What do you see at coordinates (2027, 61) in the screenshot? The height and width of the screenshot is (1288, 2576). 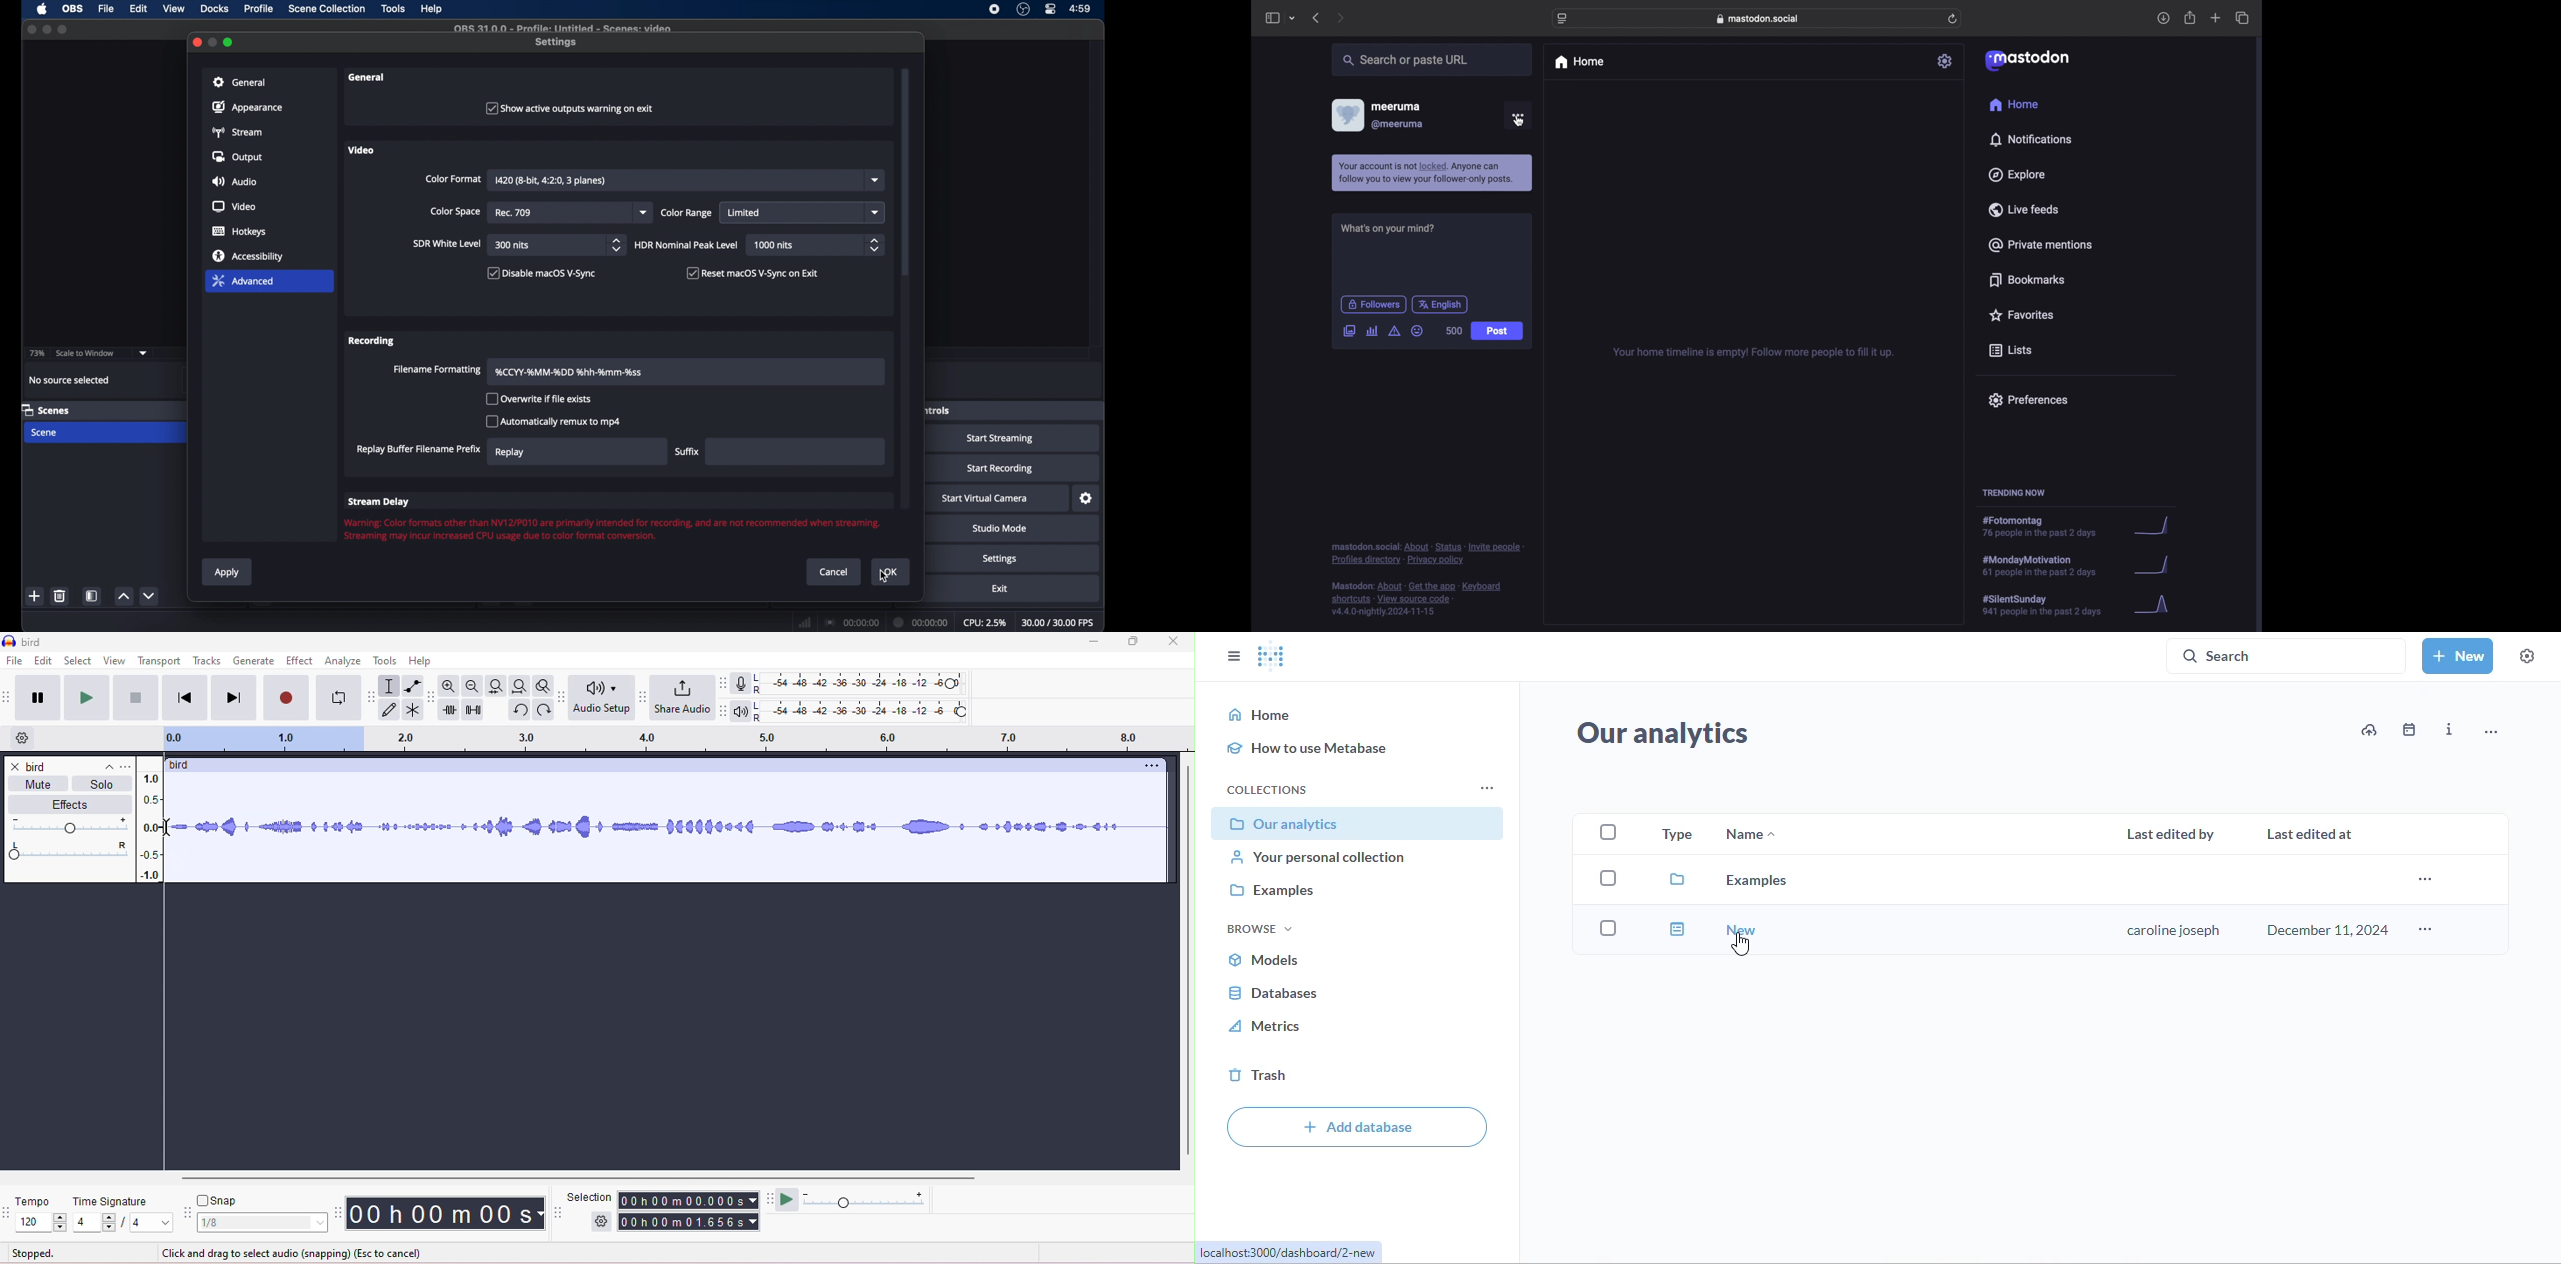 I see `mastodon ` at bounding box center [2027, 61].